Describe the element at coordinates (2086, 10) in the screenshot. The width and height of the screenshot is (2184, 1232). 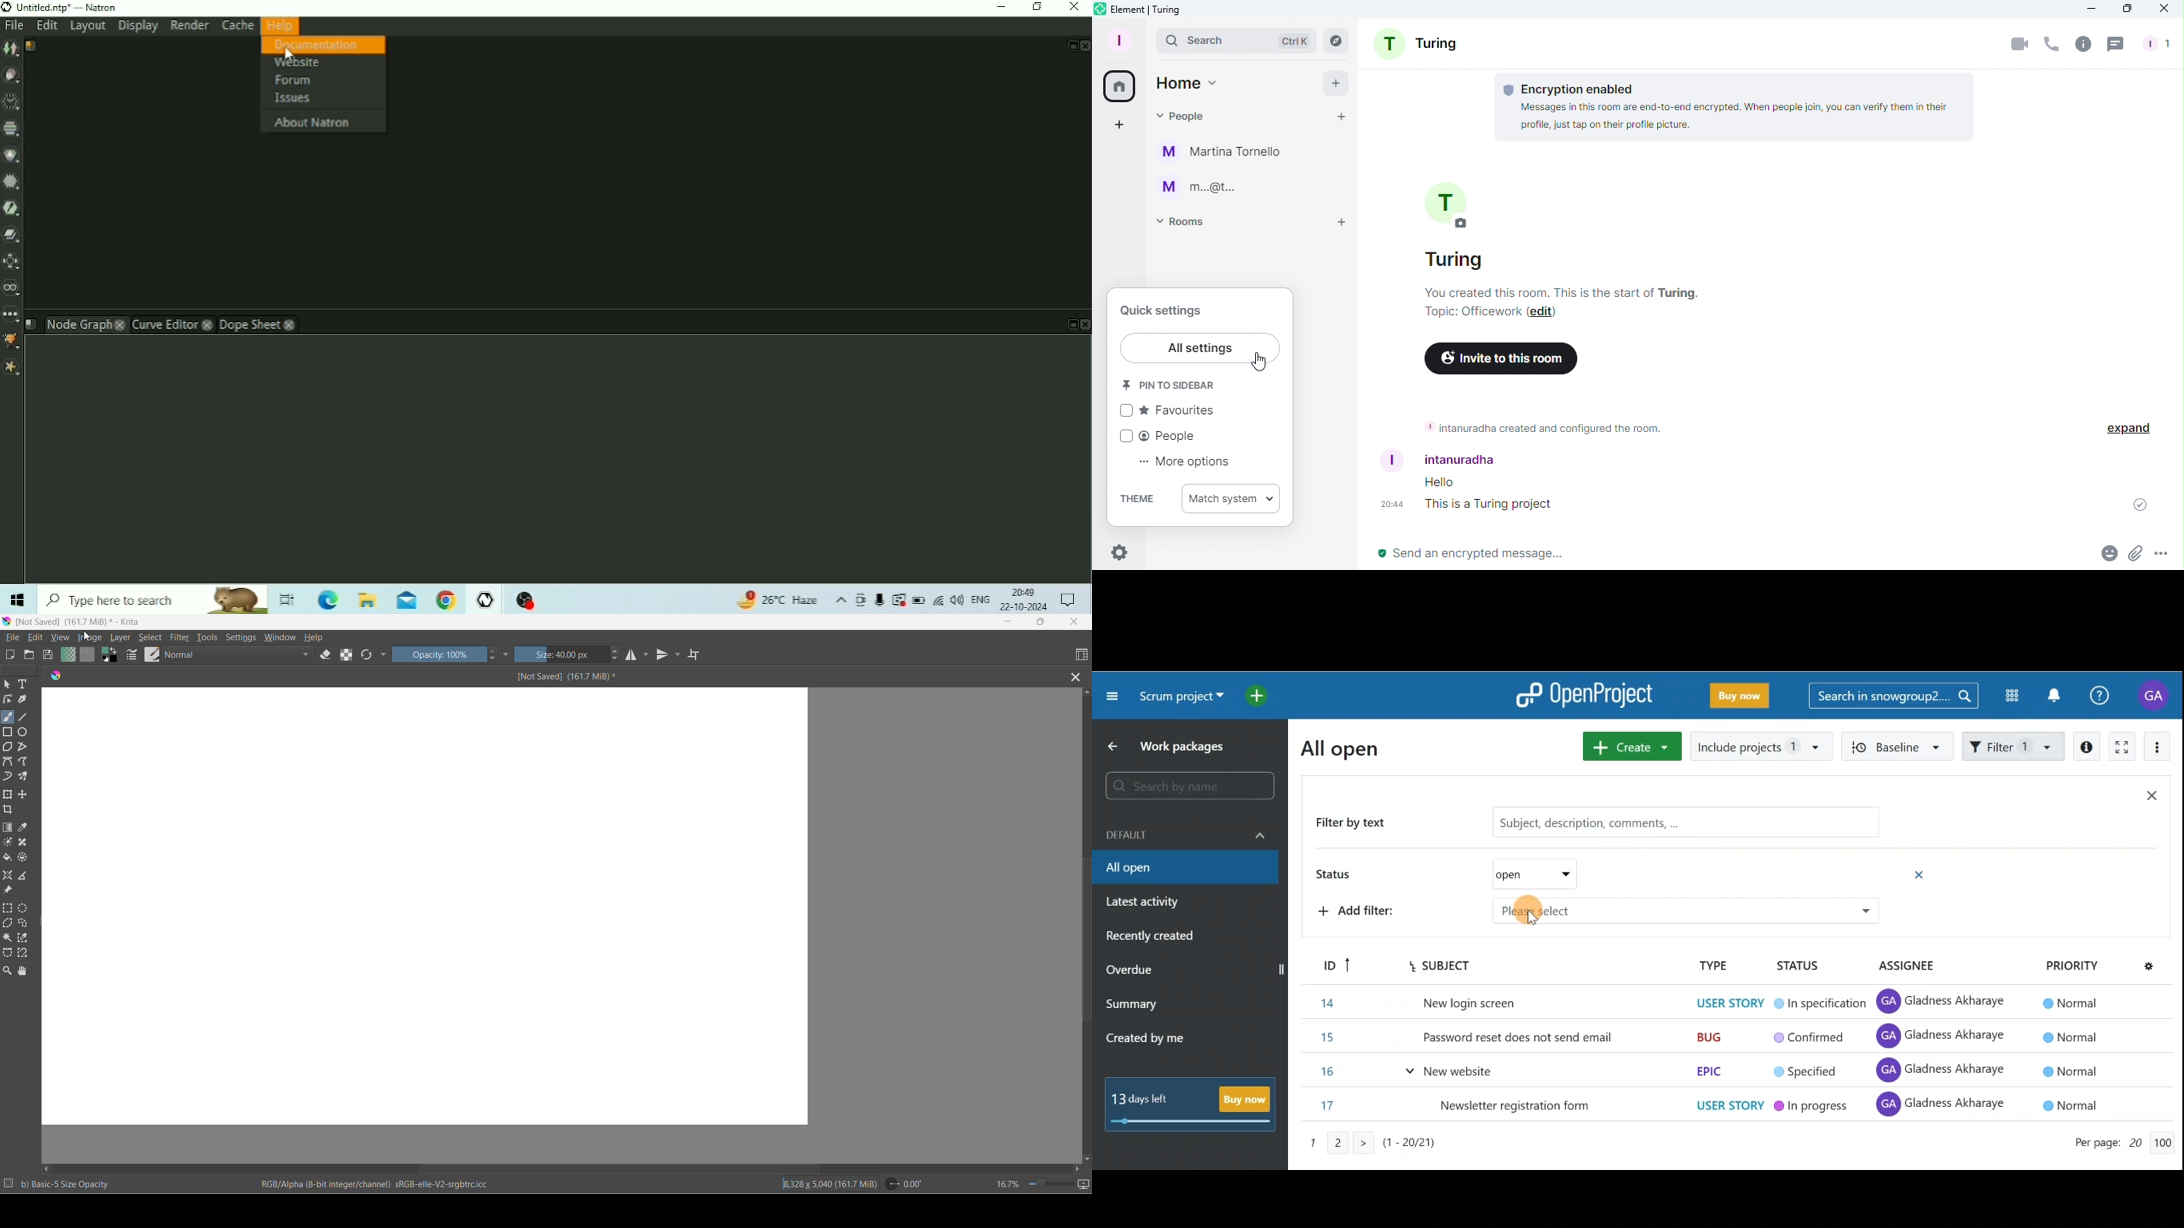
I see `Minimize` at that location.